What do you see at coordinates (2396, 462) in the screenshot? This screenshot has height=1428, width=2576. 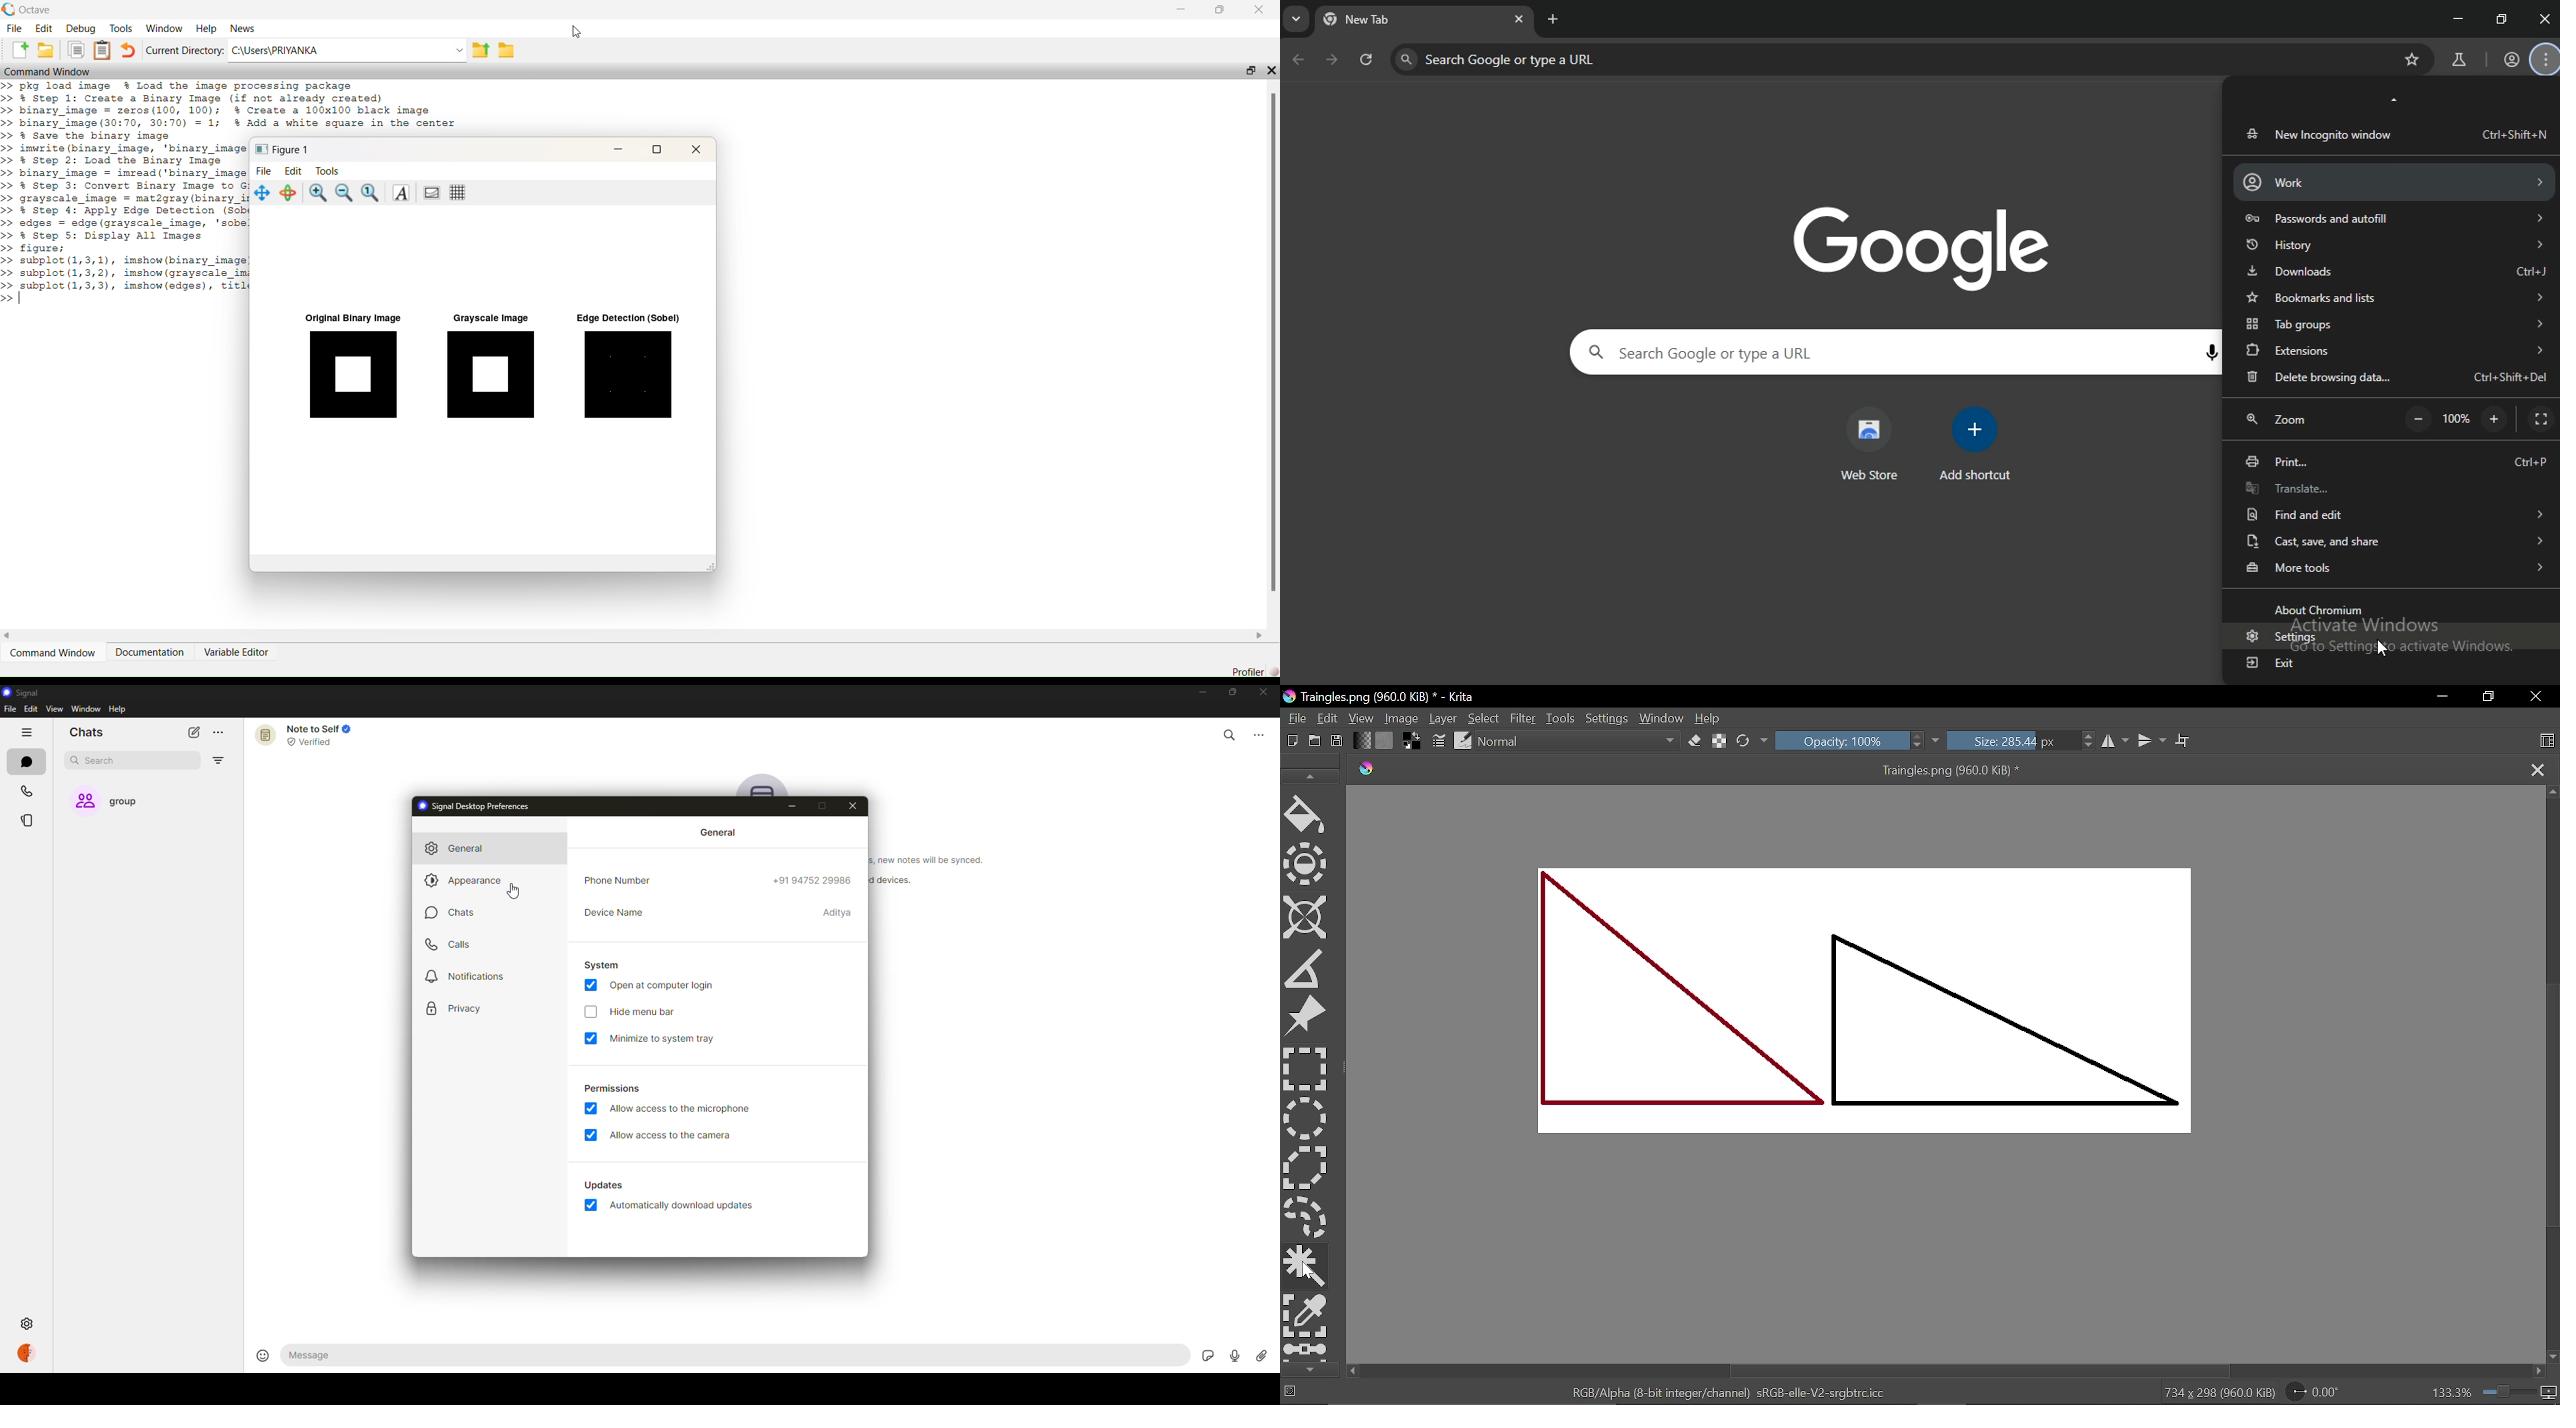 I see `print` at bounding box center [2396, 462].